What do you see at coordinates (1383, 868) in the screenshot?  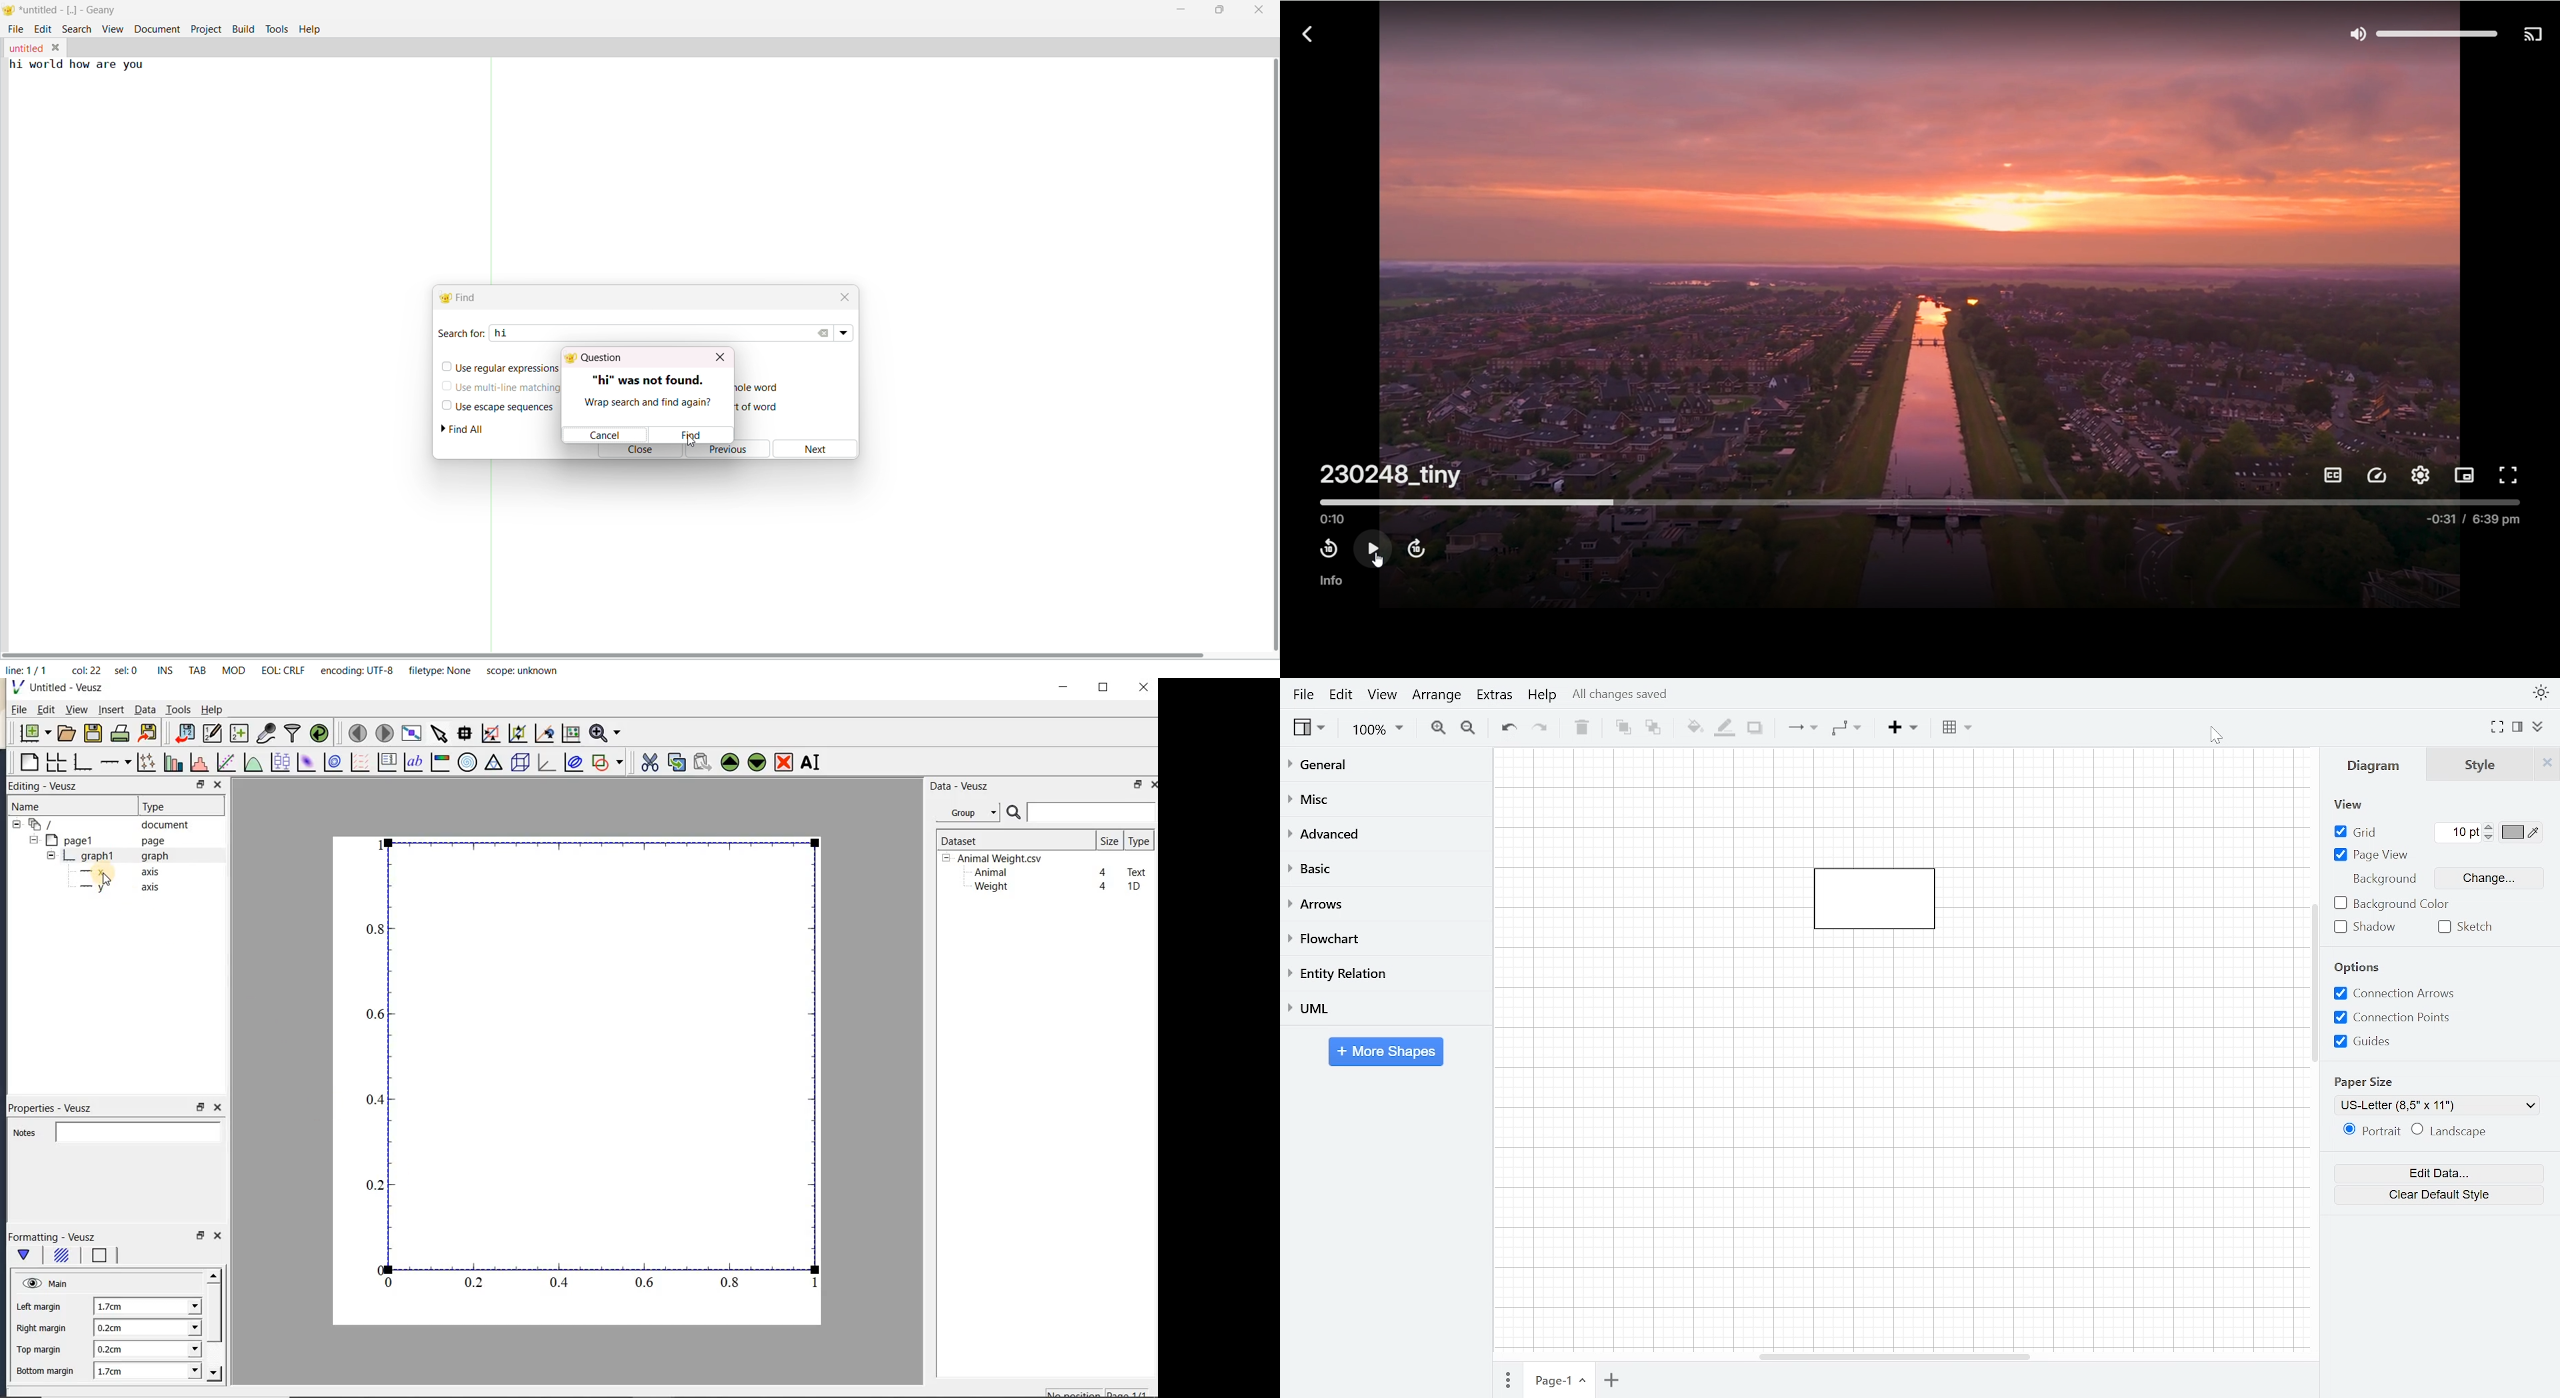 I see `Basic` at bounding box center [1383, 868].